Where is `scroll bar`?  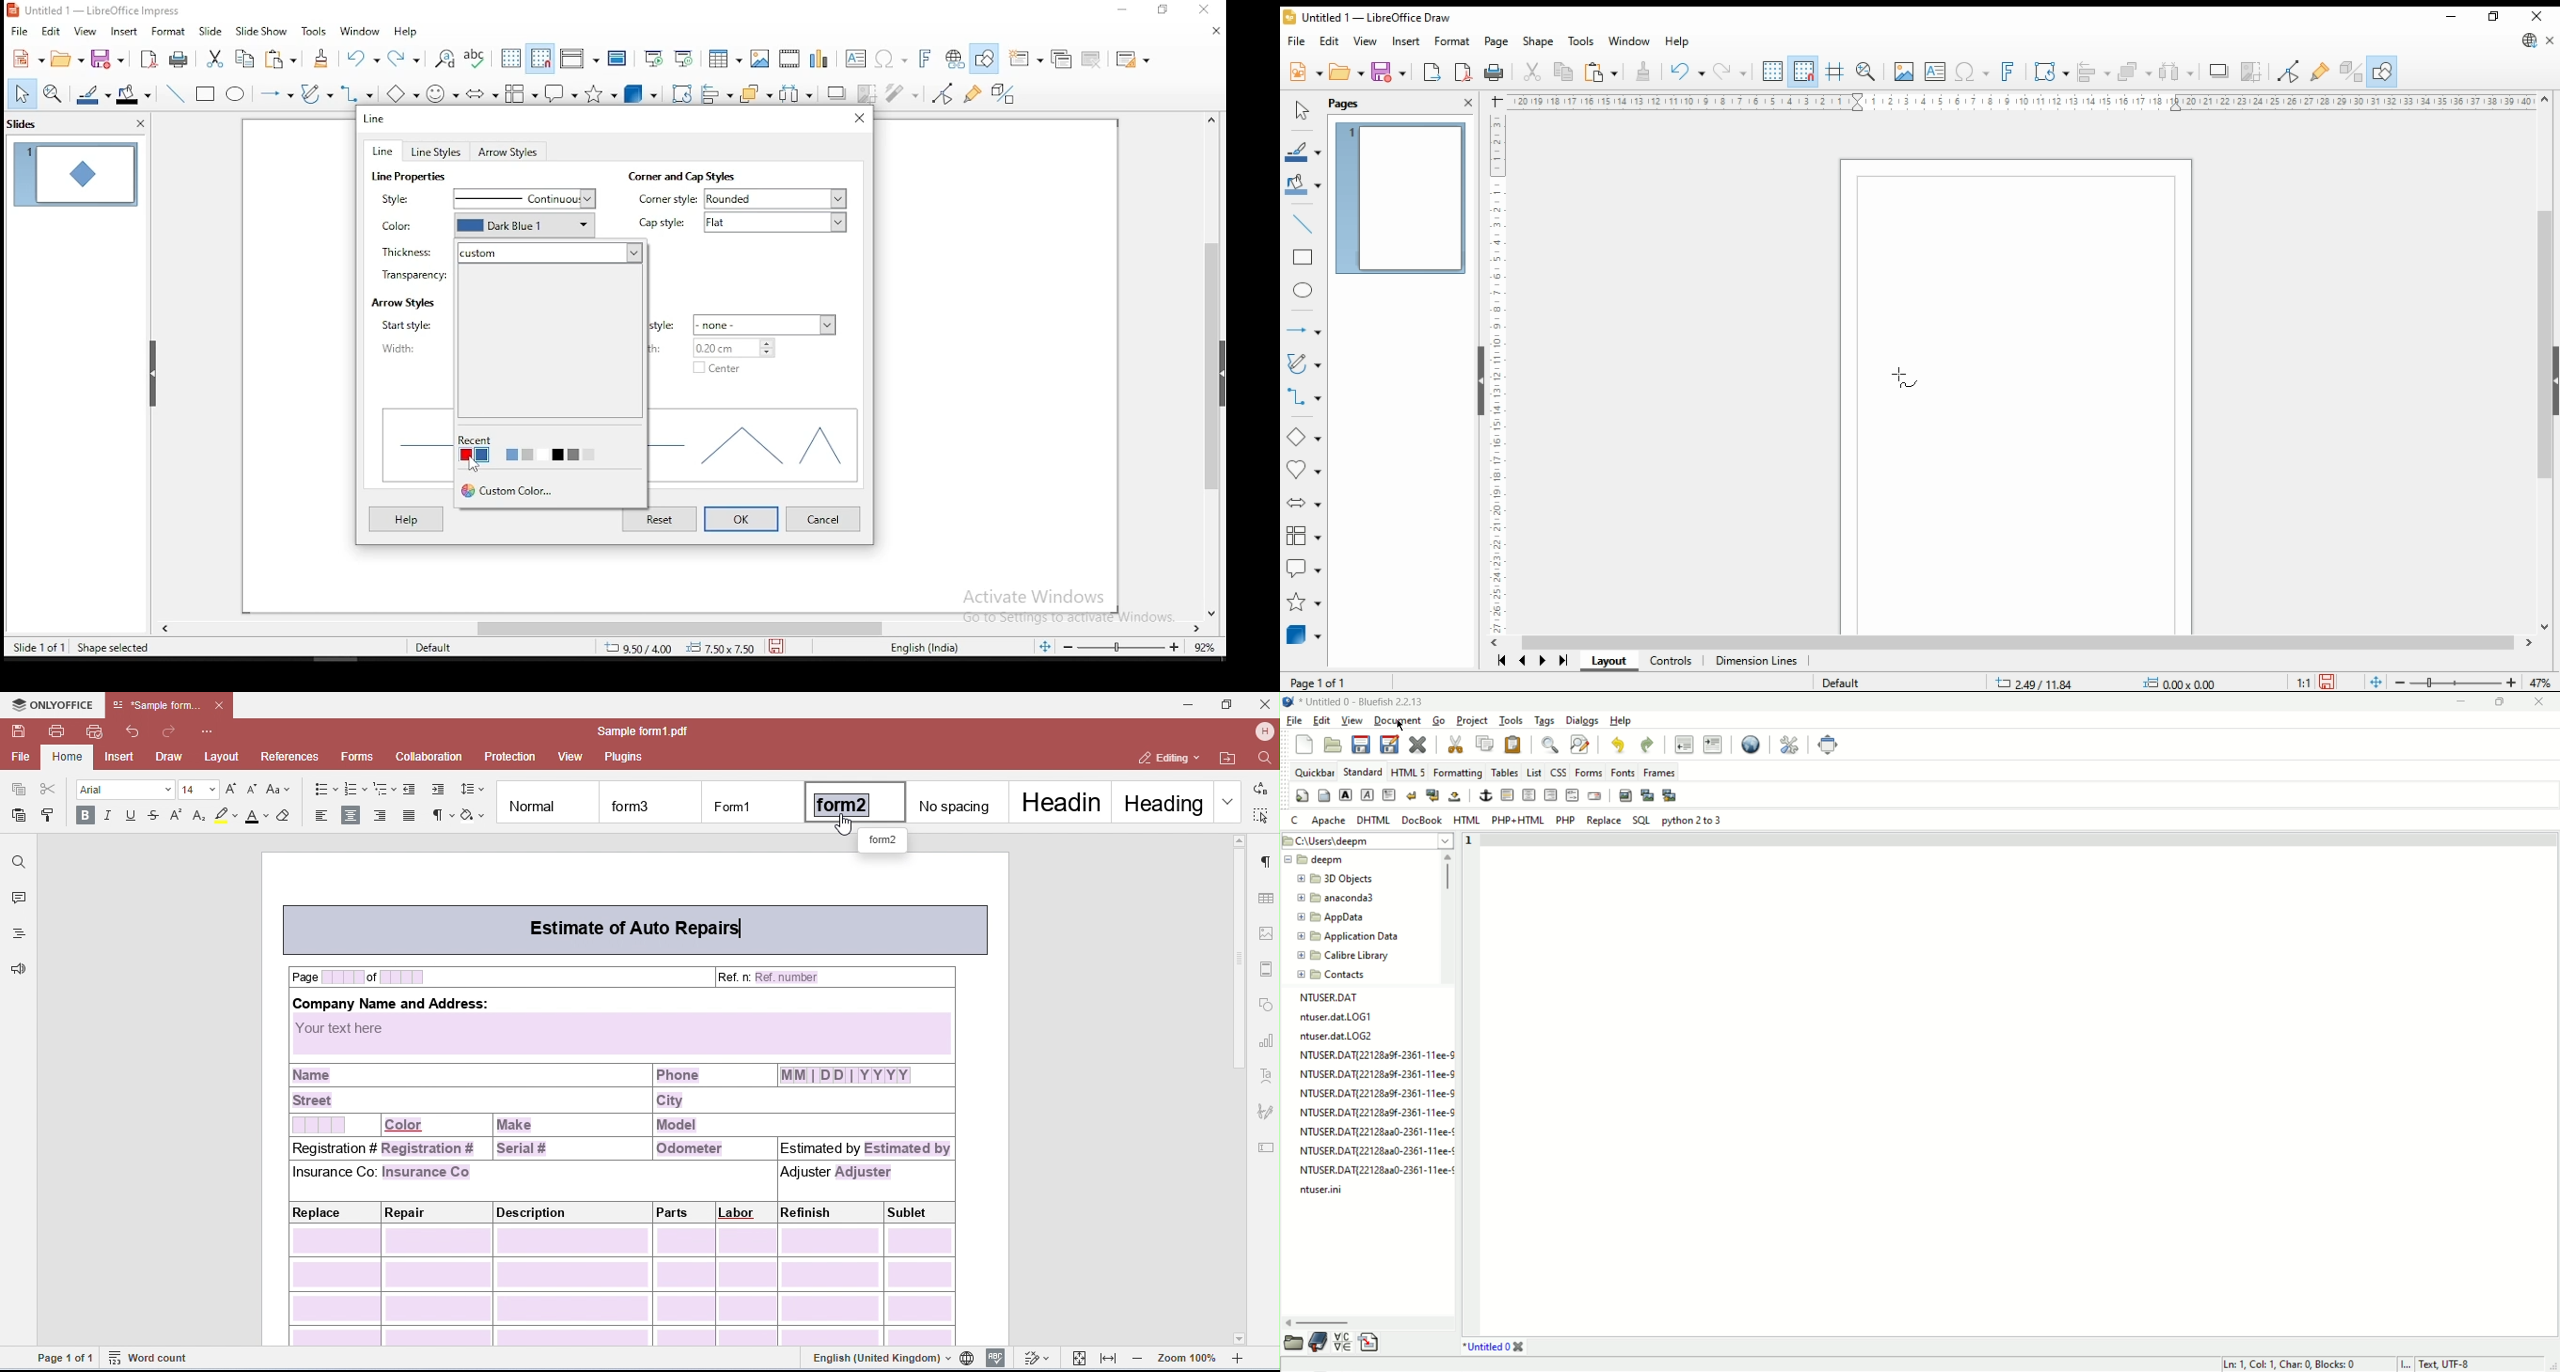 scroll bar is located at coordinates (660, 626).